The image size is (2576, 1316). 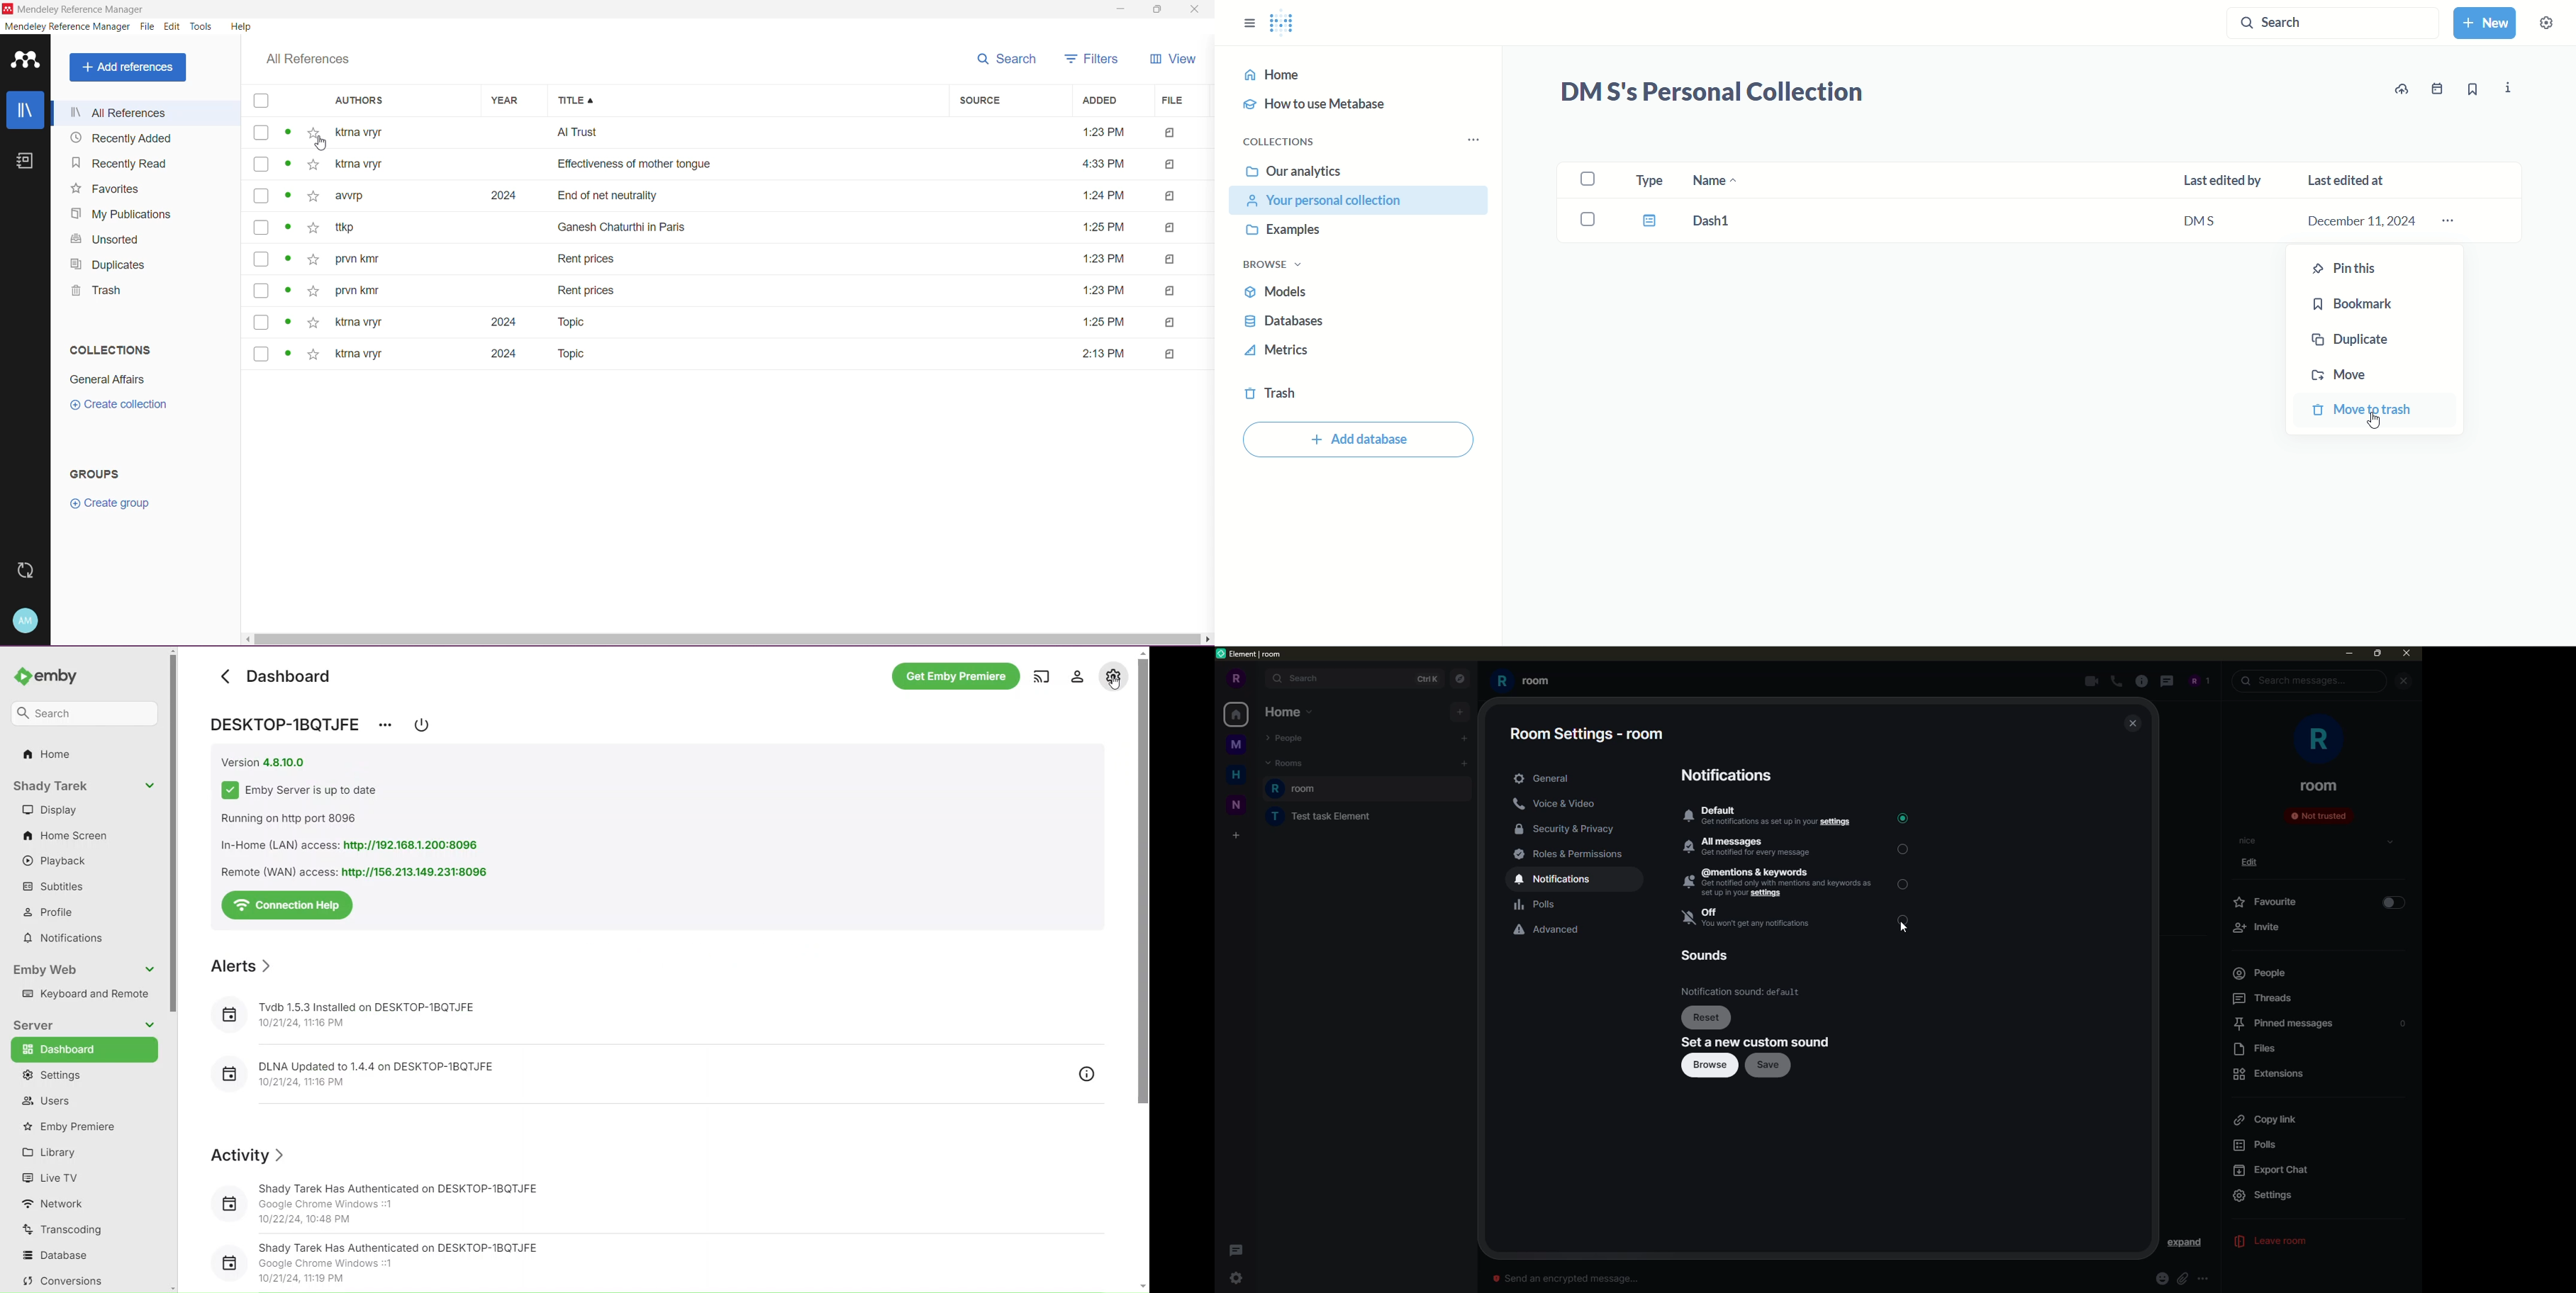 I want to click on My Publications, so click(x=116, y=216).